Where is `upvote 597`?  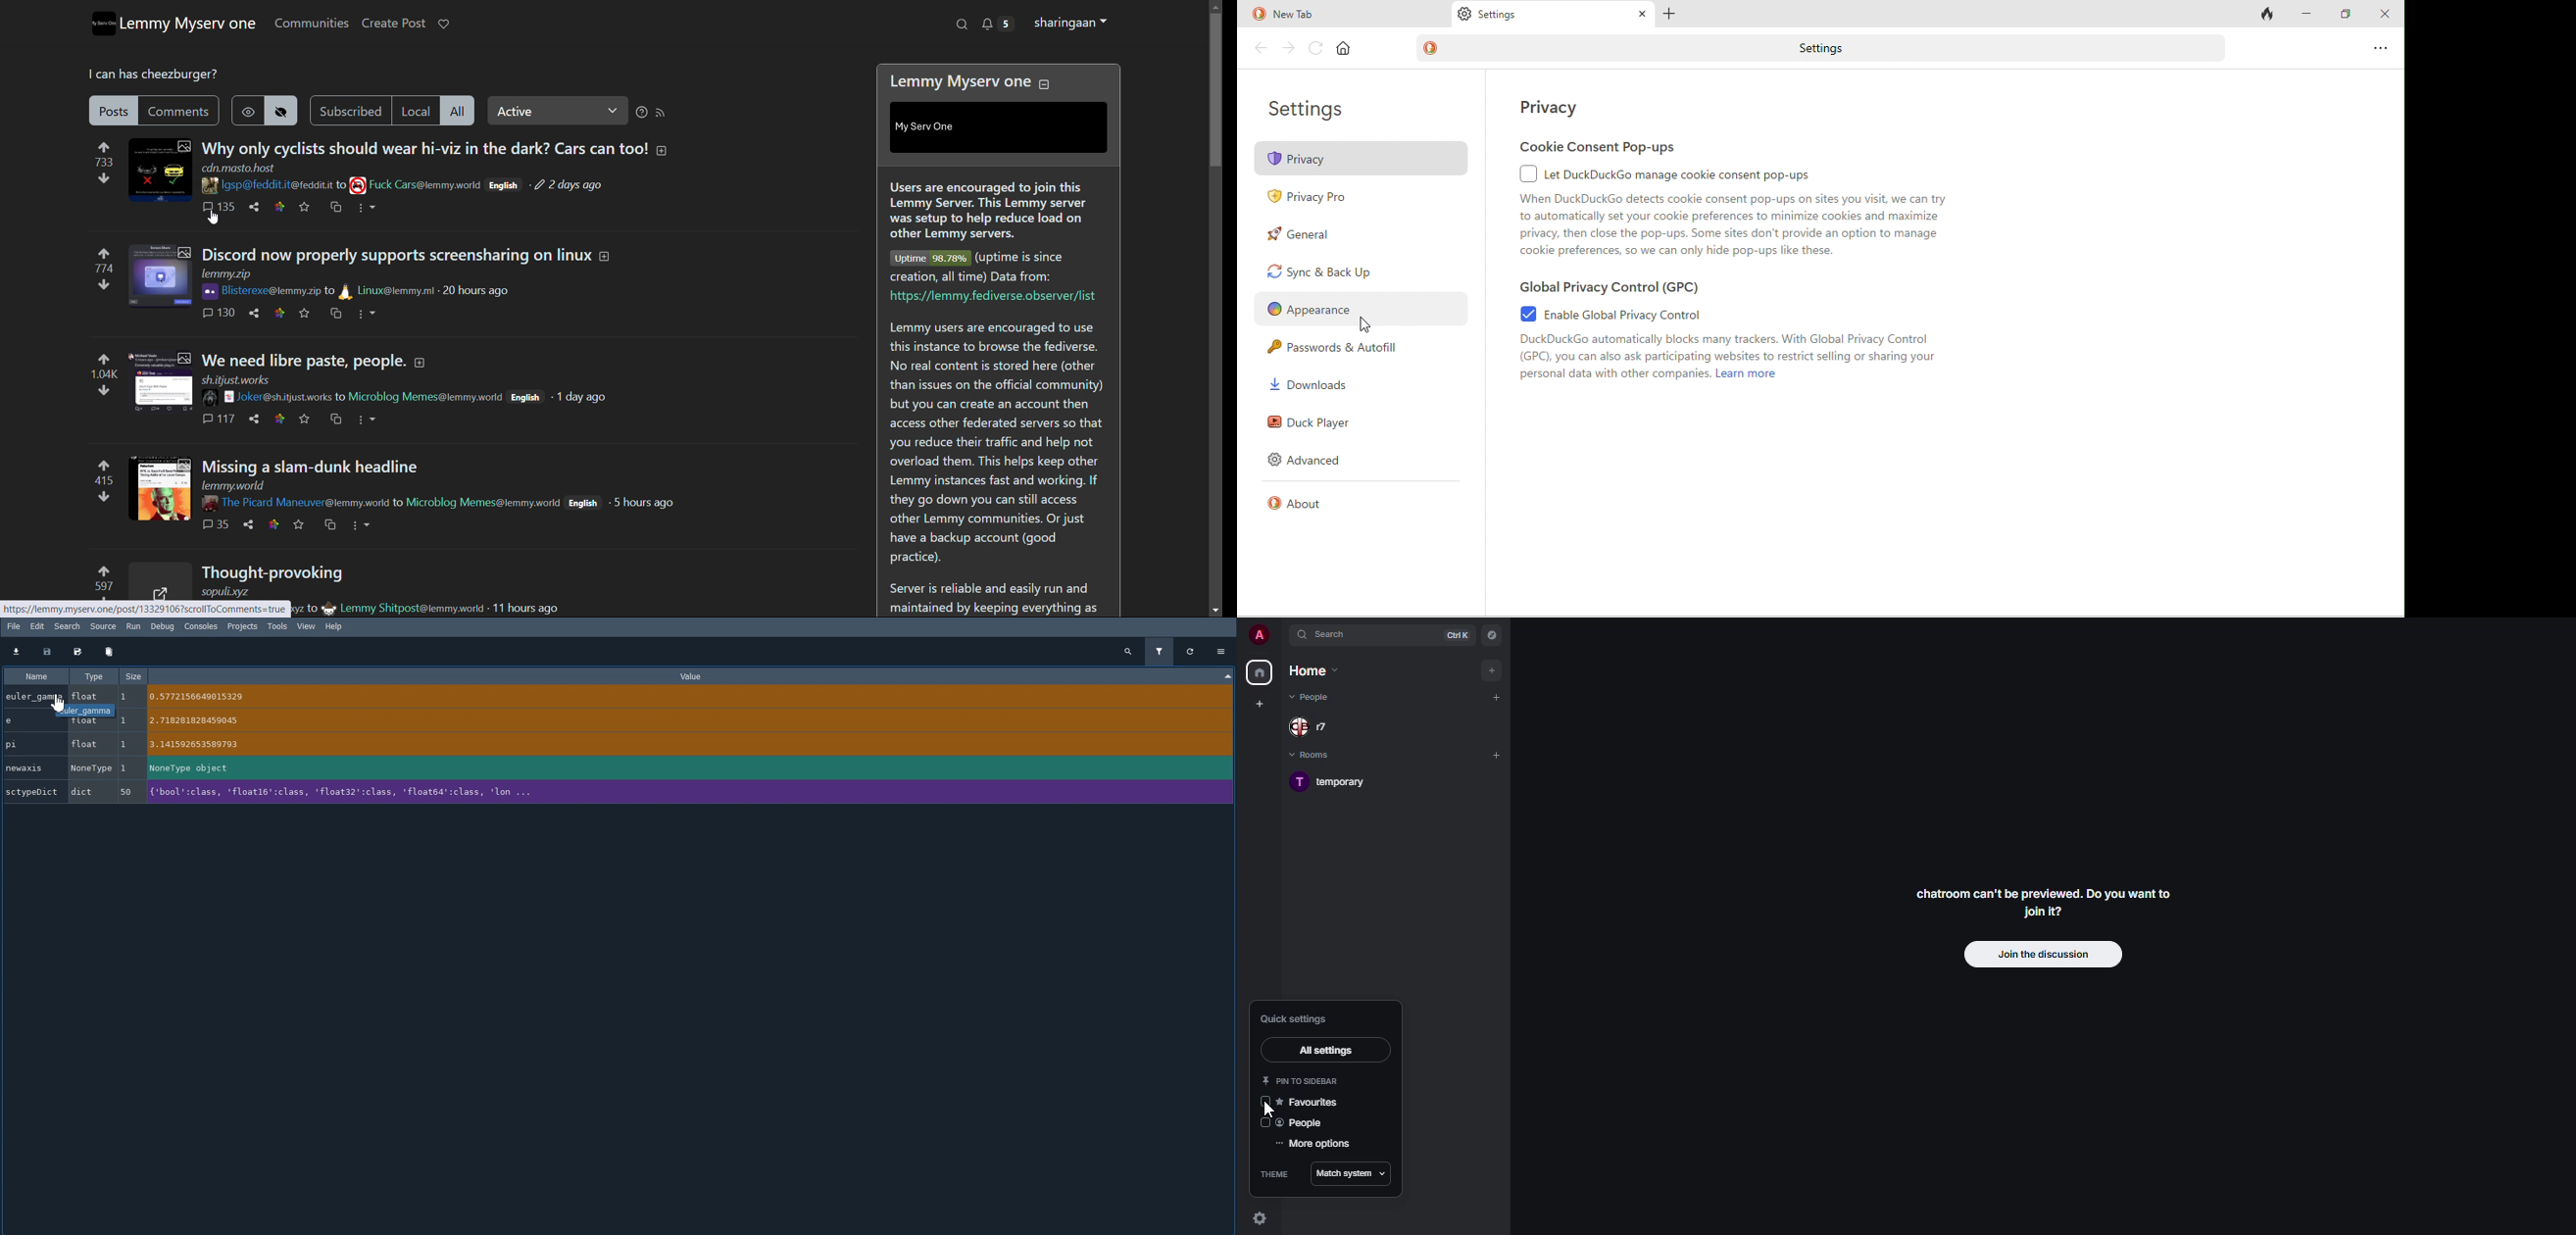
upvote 597 is located at coordinates (104, 578).